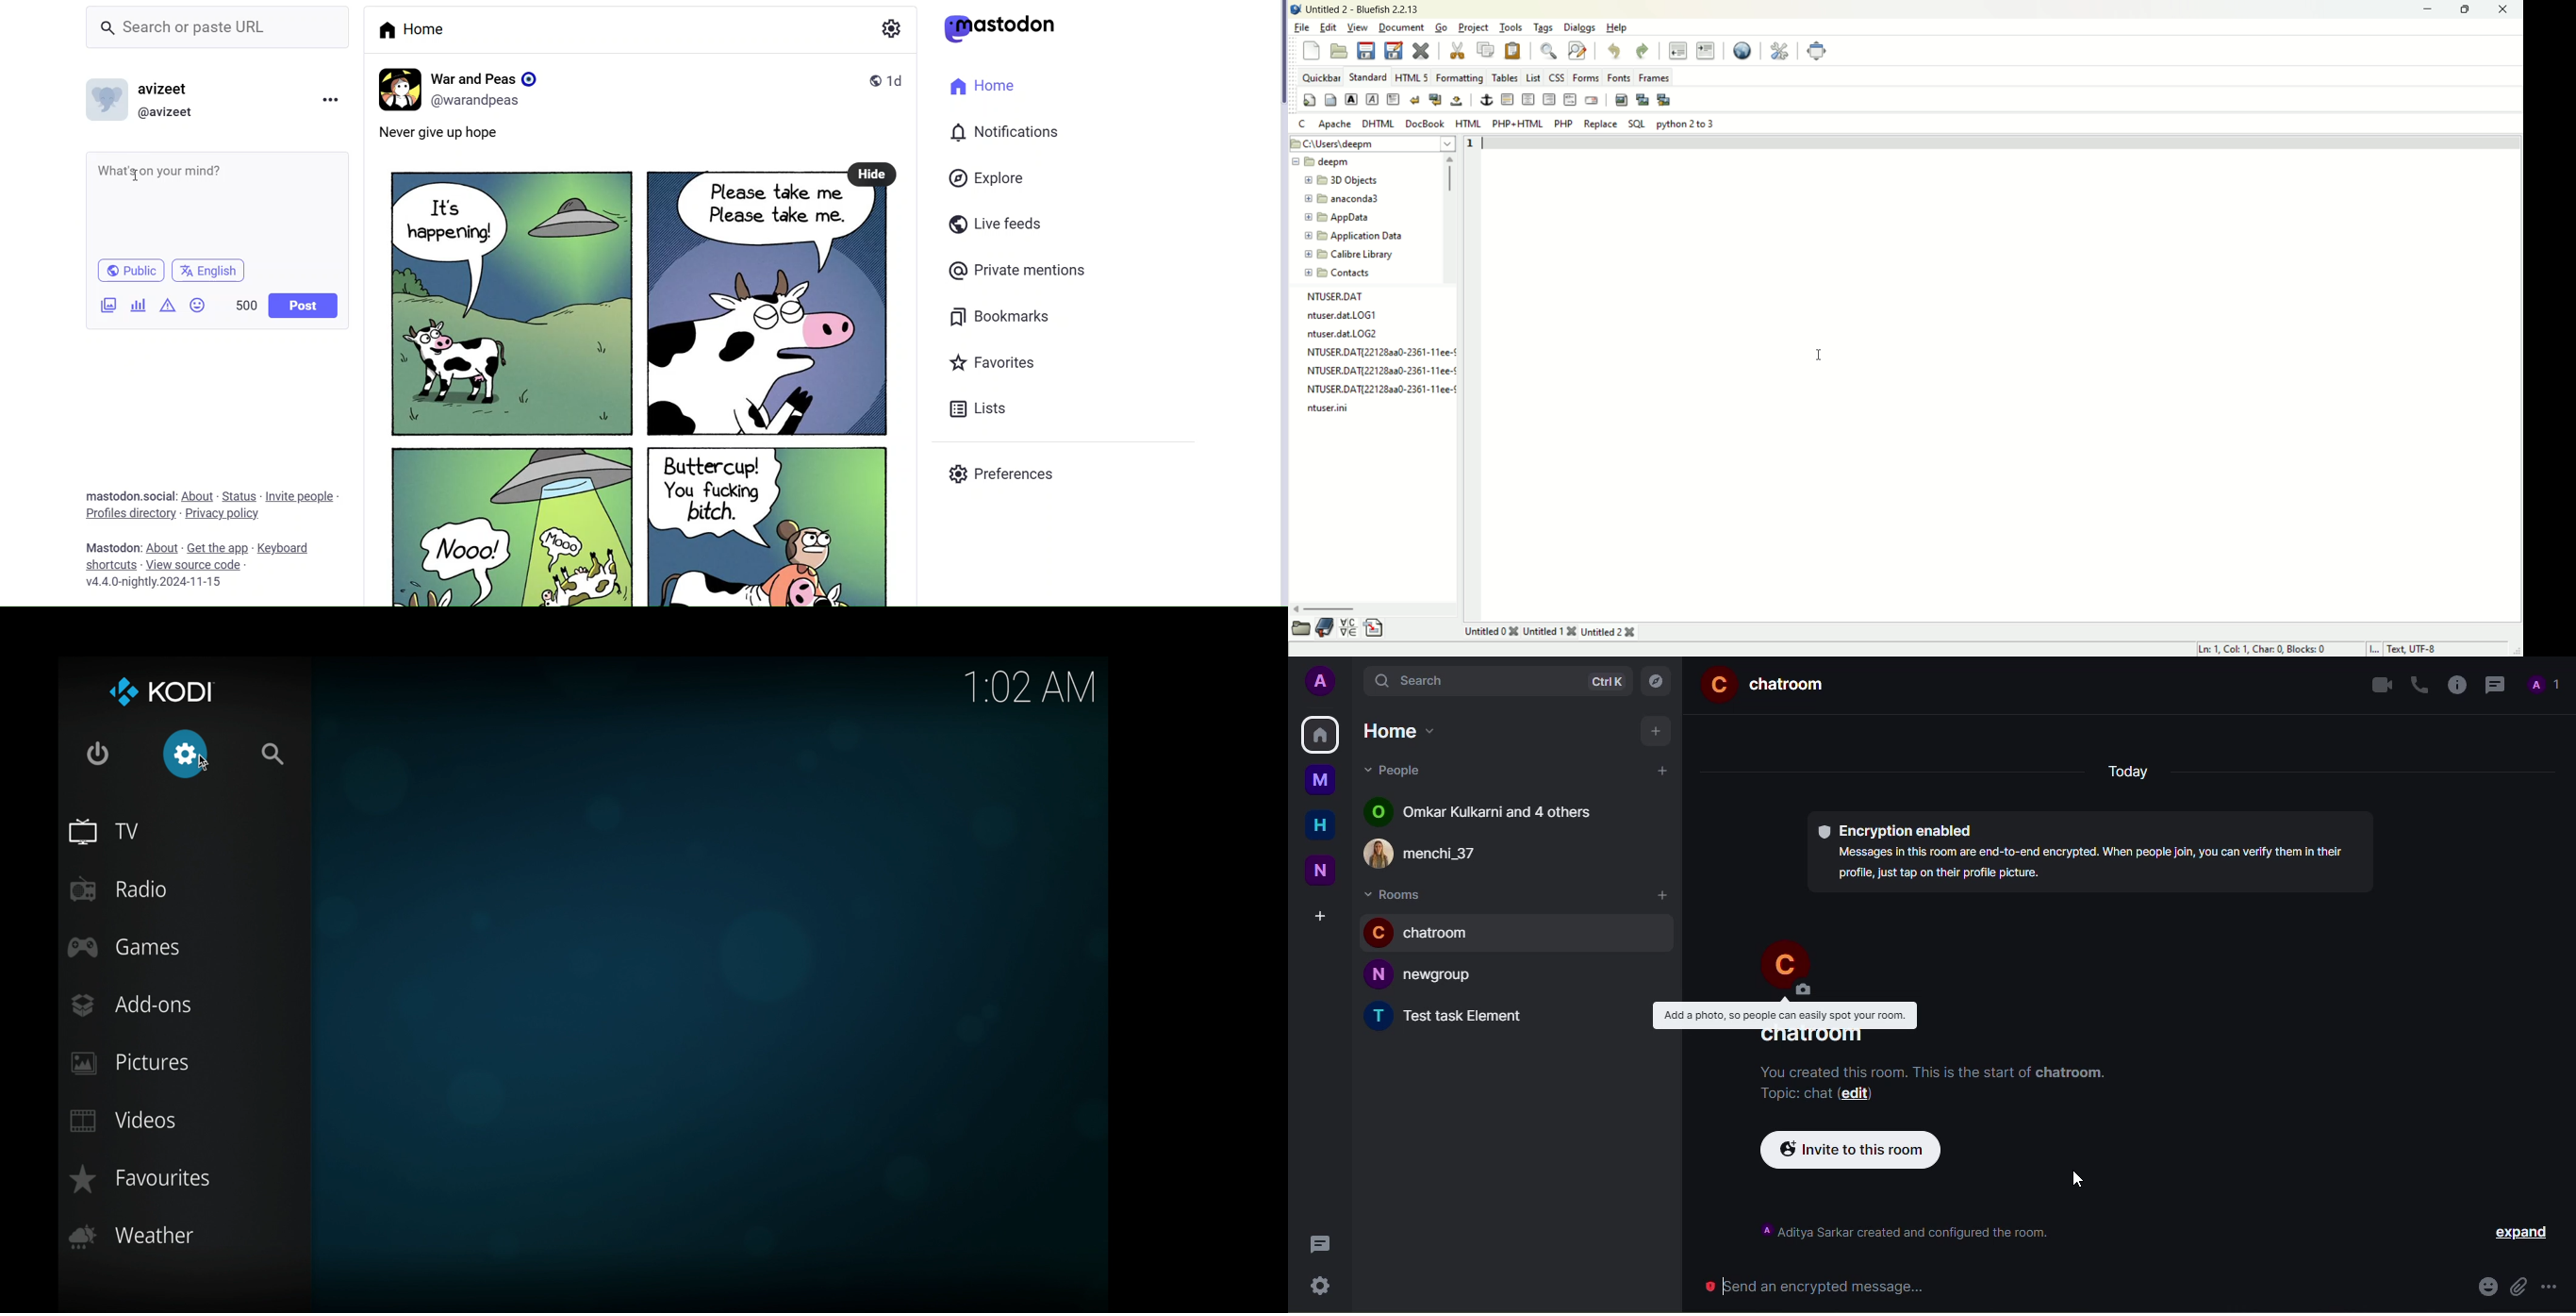 This screenshot has width=2576, height=1316. What do you see at coordinates (131, 1236) in the screenshot?
I see `weather` at bounding box center [131, 1236].